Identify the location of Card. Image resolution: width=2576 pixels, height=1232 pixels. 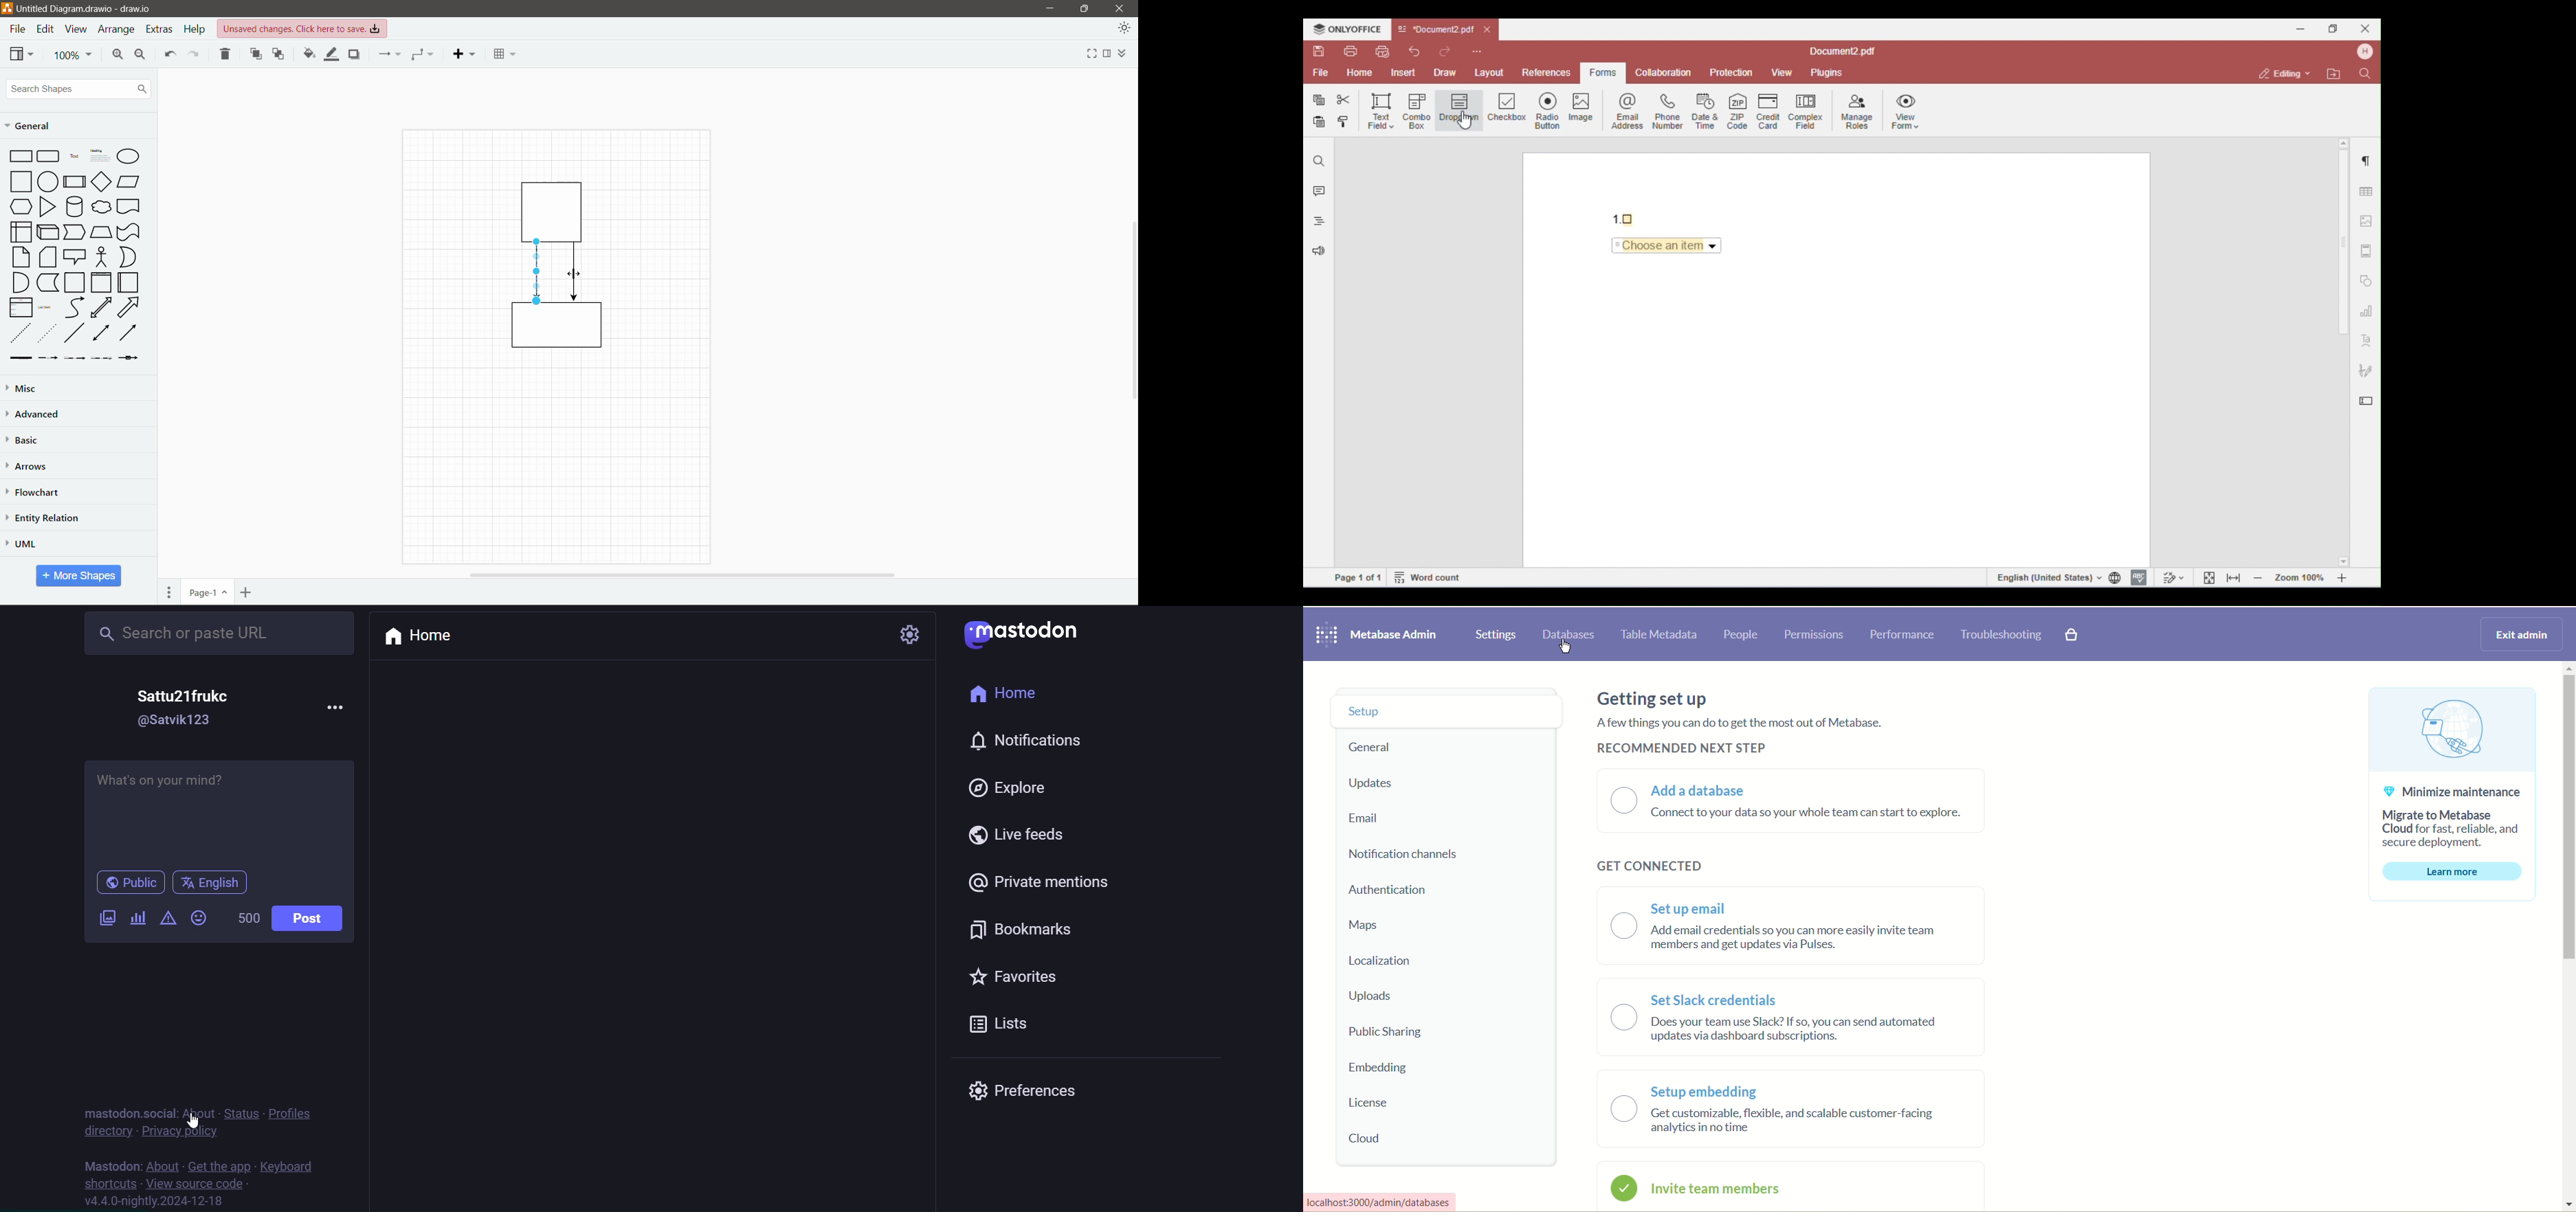
(47, 257).